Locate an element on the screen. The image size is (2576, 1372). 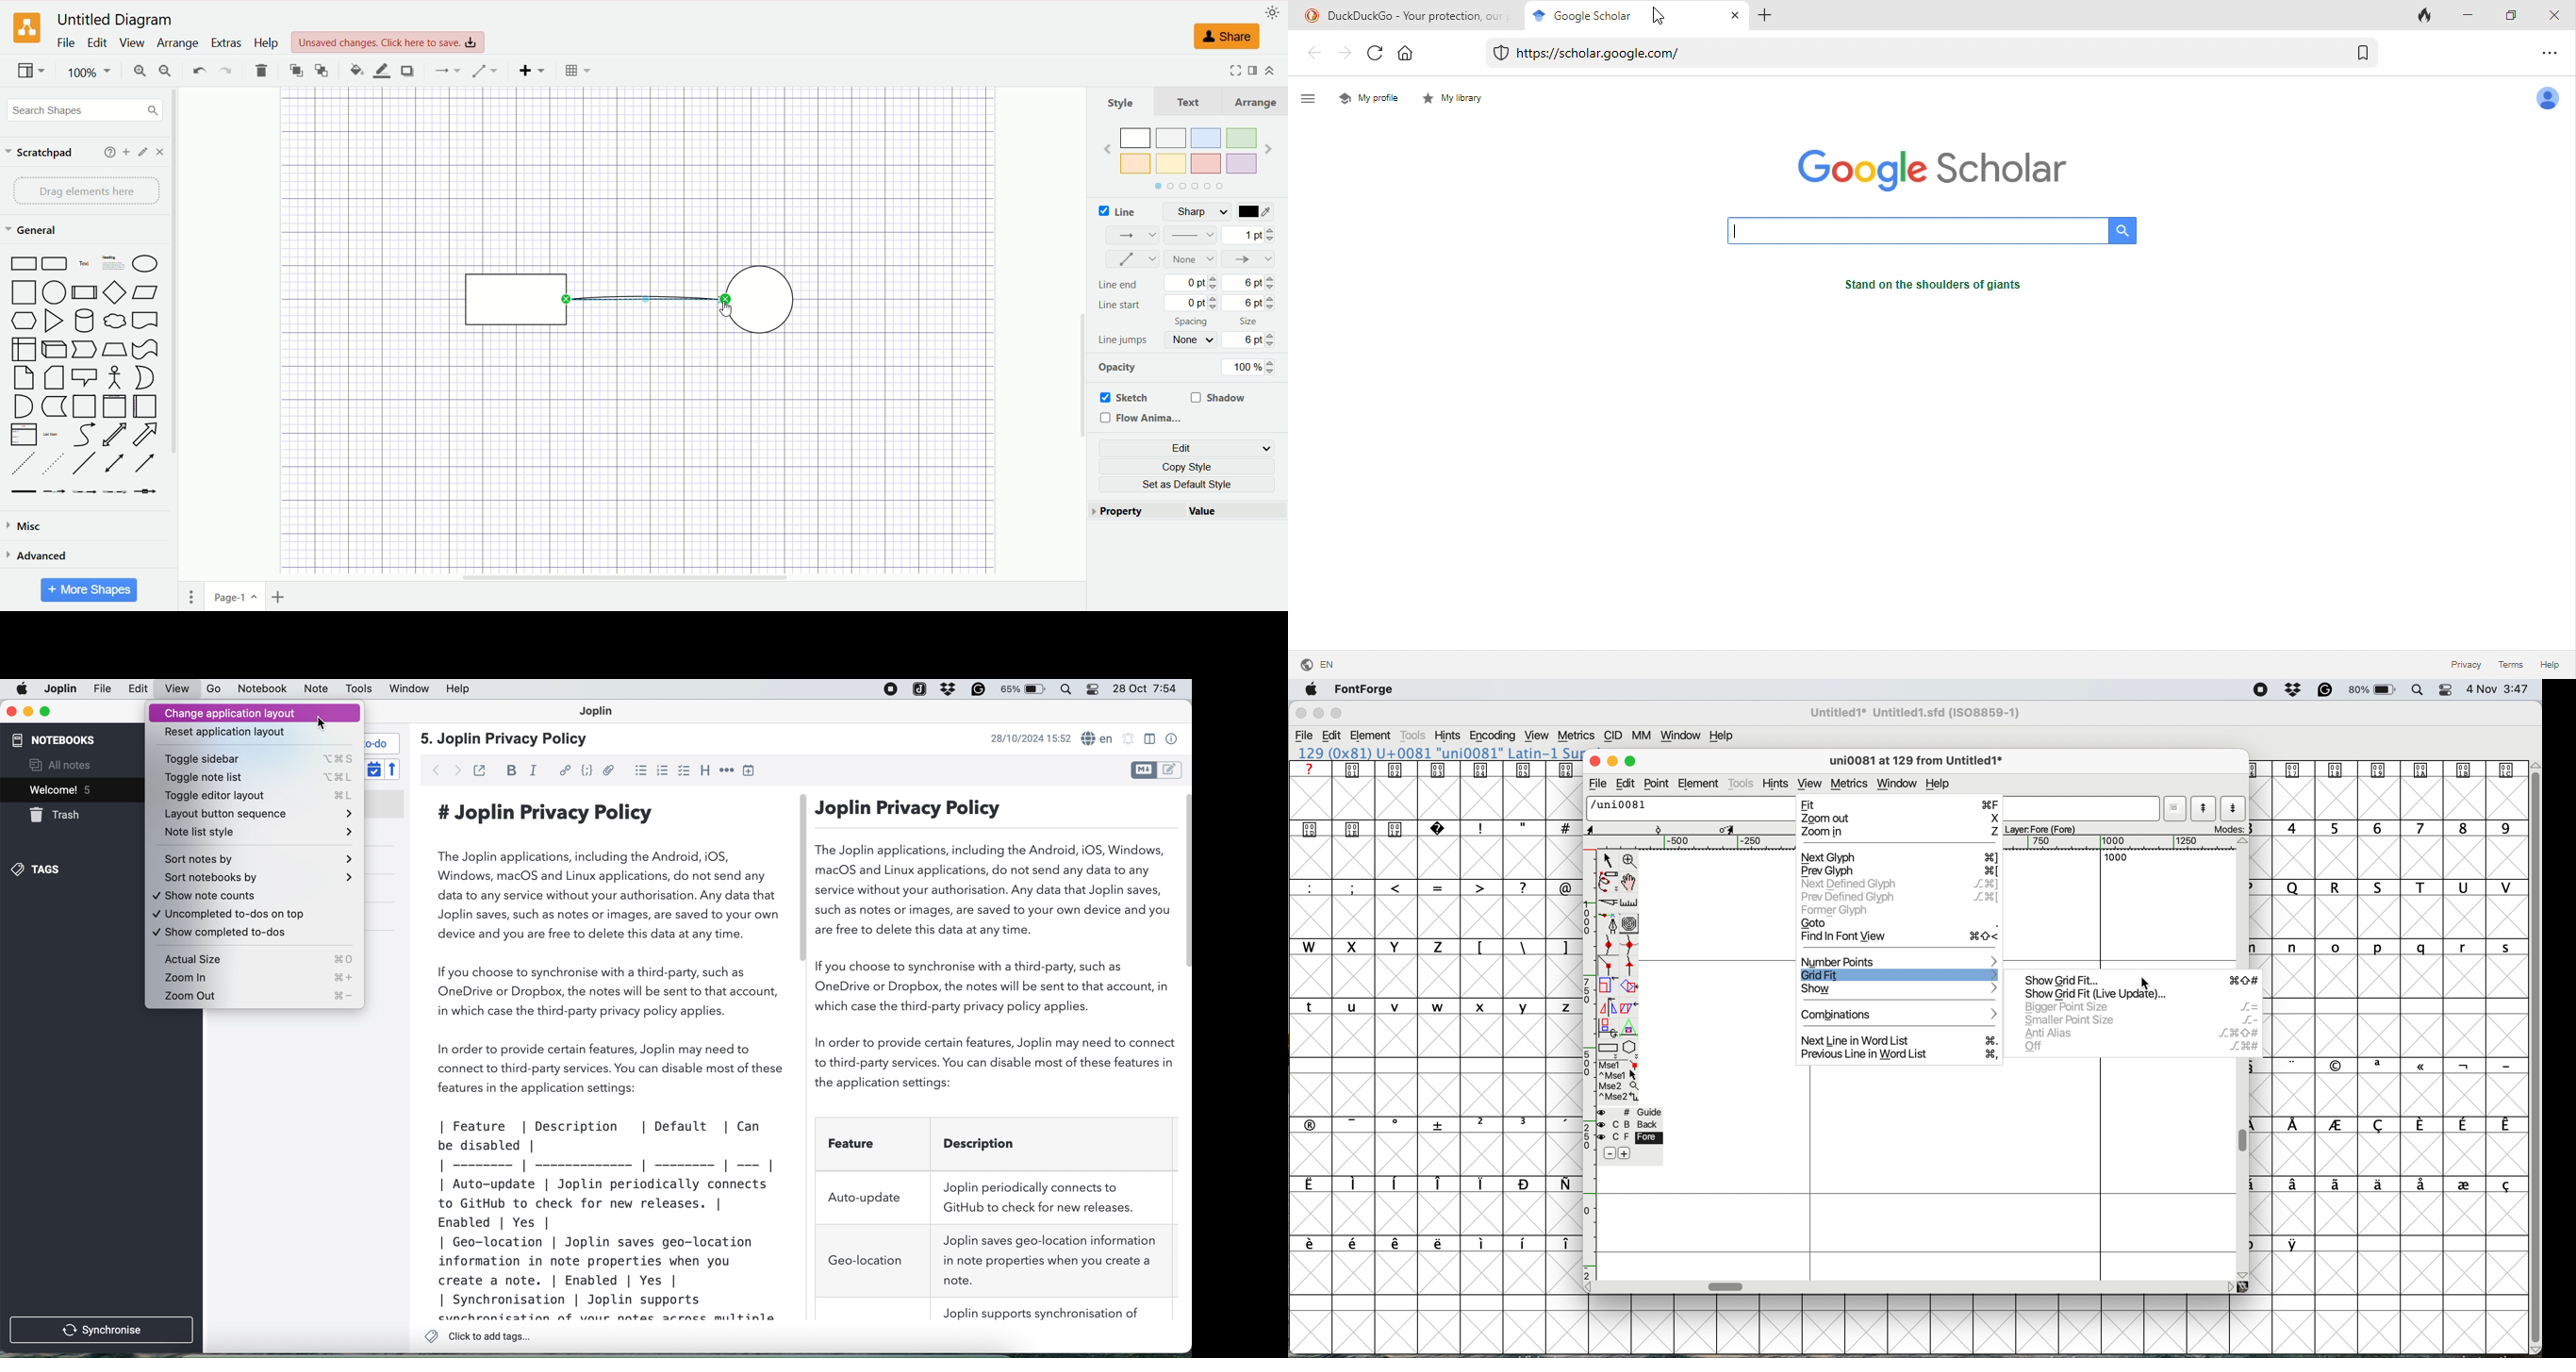
shadow is located at coordinates (1220, 397).